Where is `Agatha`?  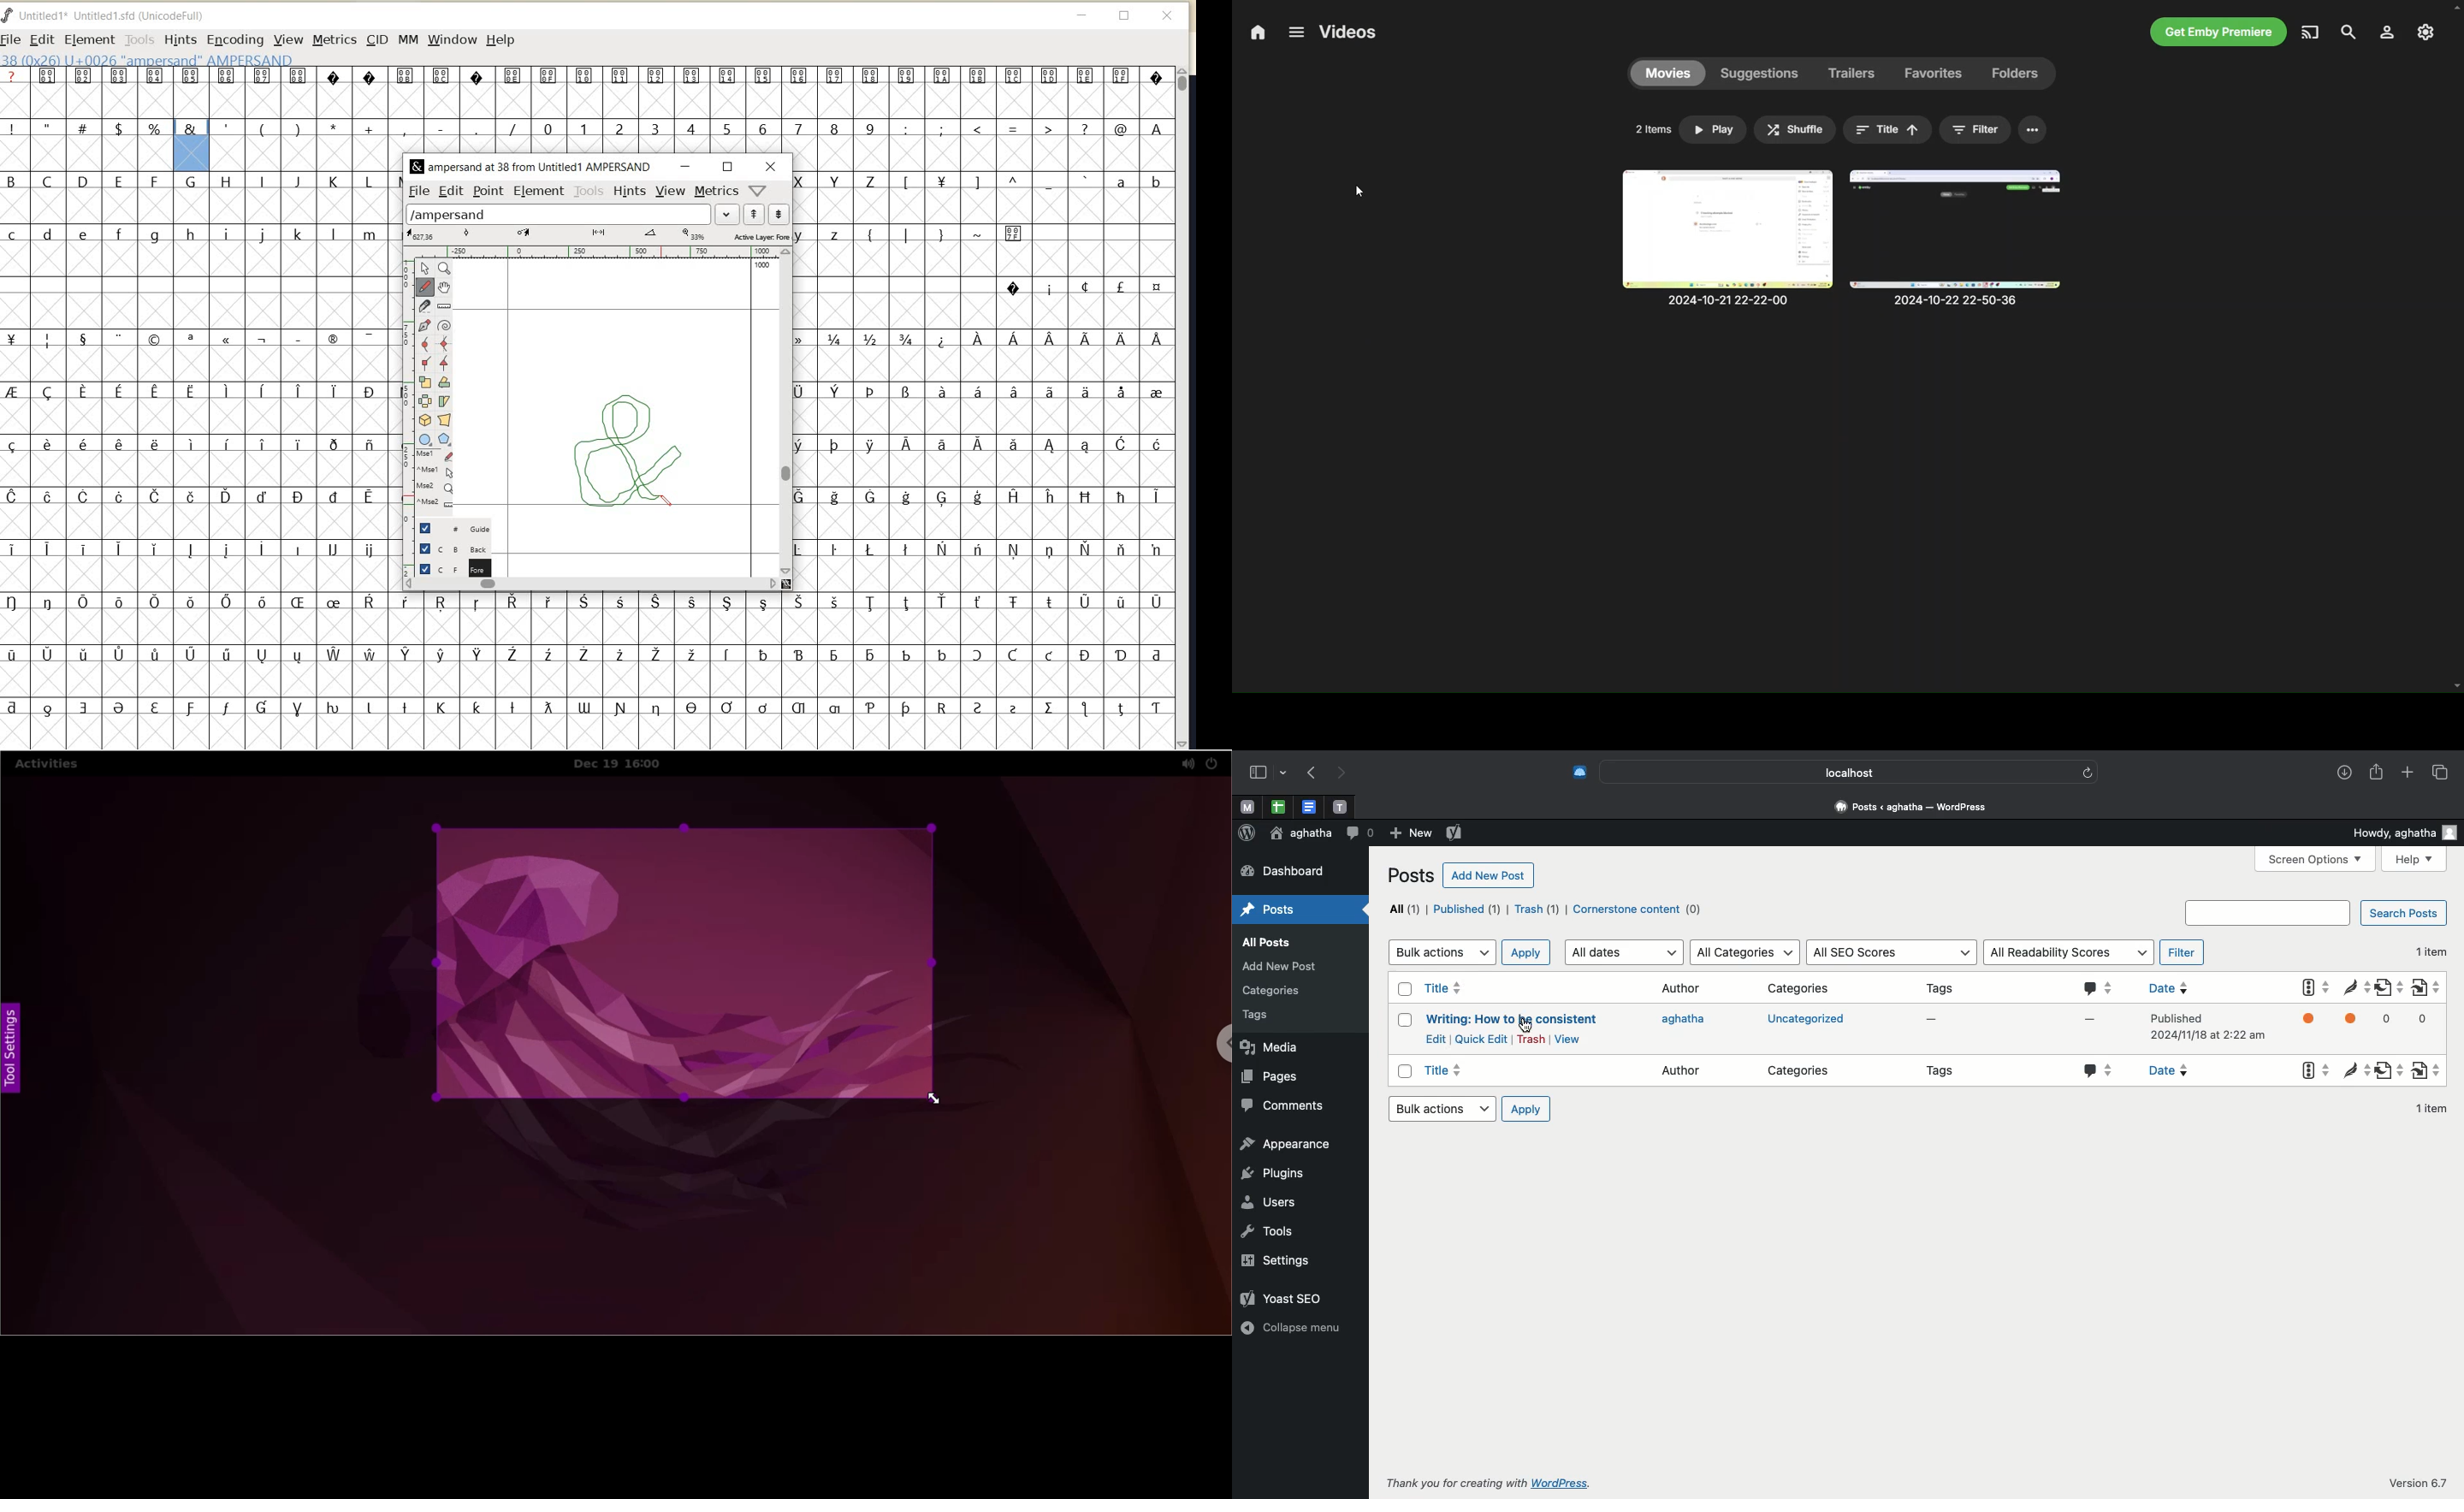
Agatha is located at coordinates (1678, 1020).